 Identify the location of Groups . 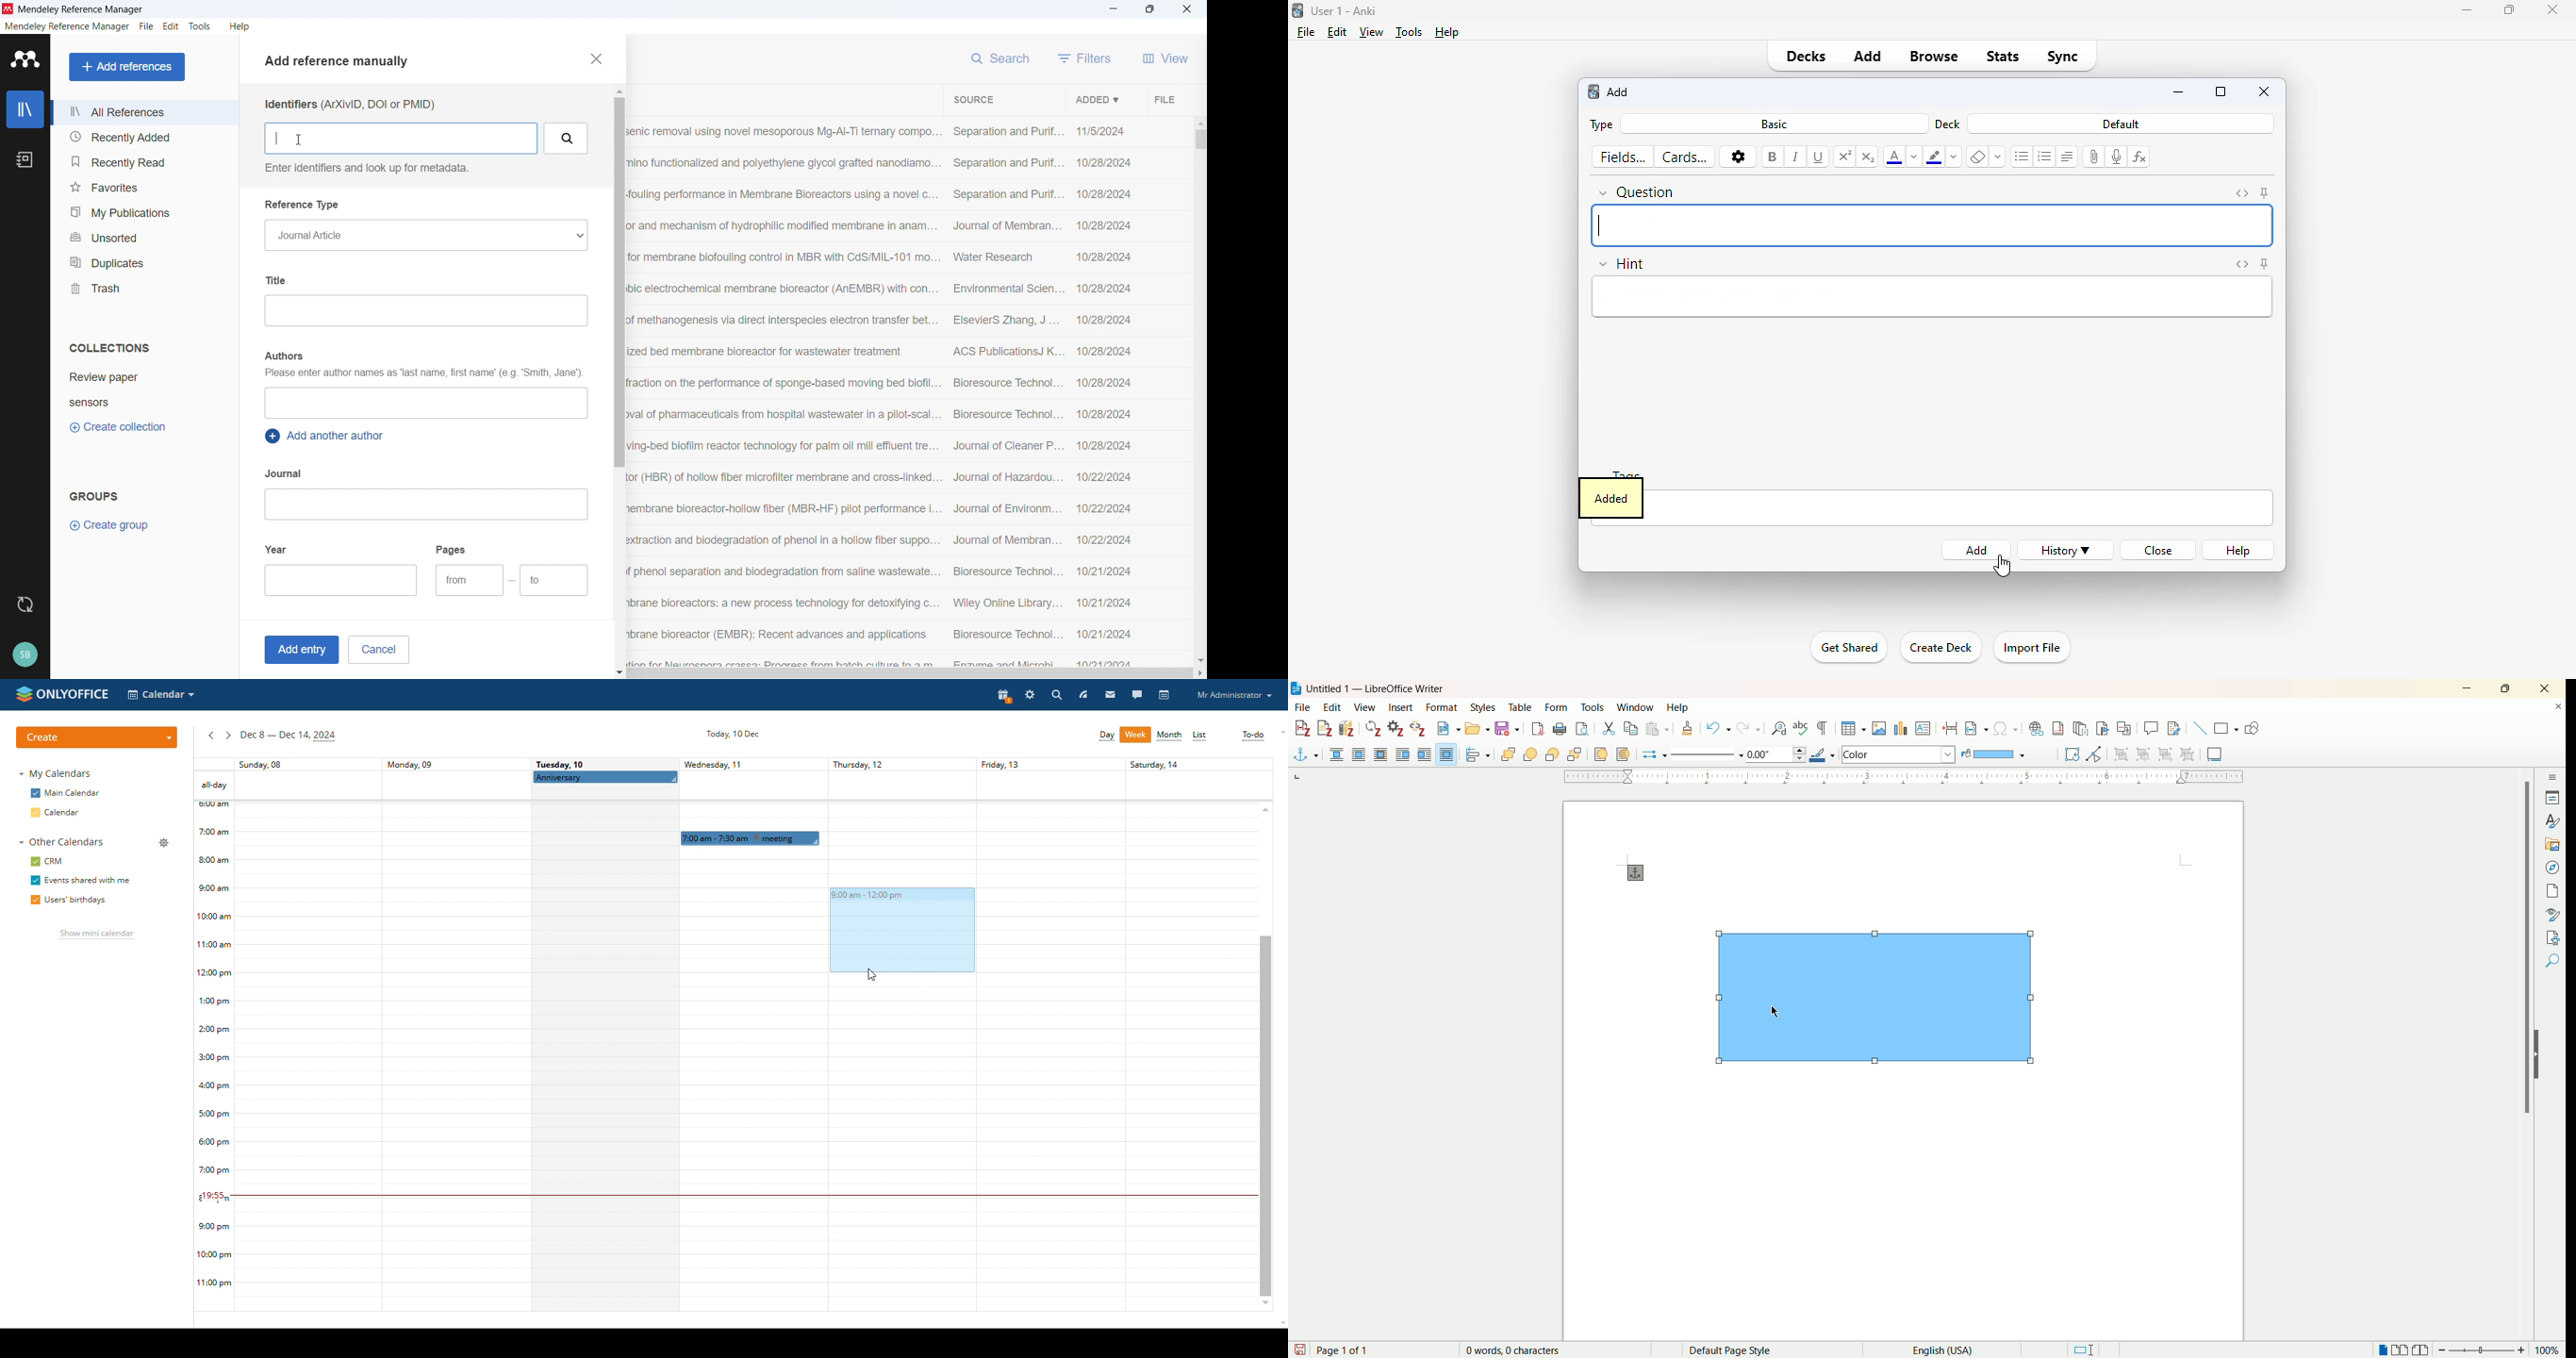
(94, 495).